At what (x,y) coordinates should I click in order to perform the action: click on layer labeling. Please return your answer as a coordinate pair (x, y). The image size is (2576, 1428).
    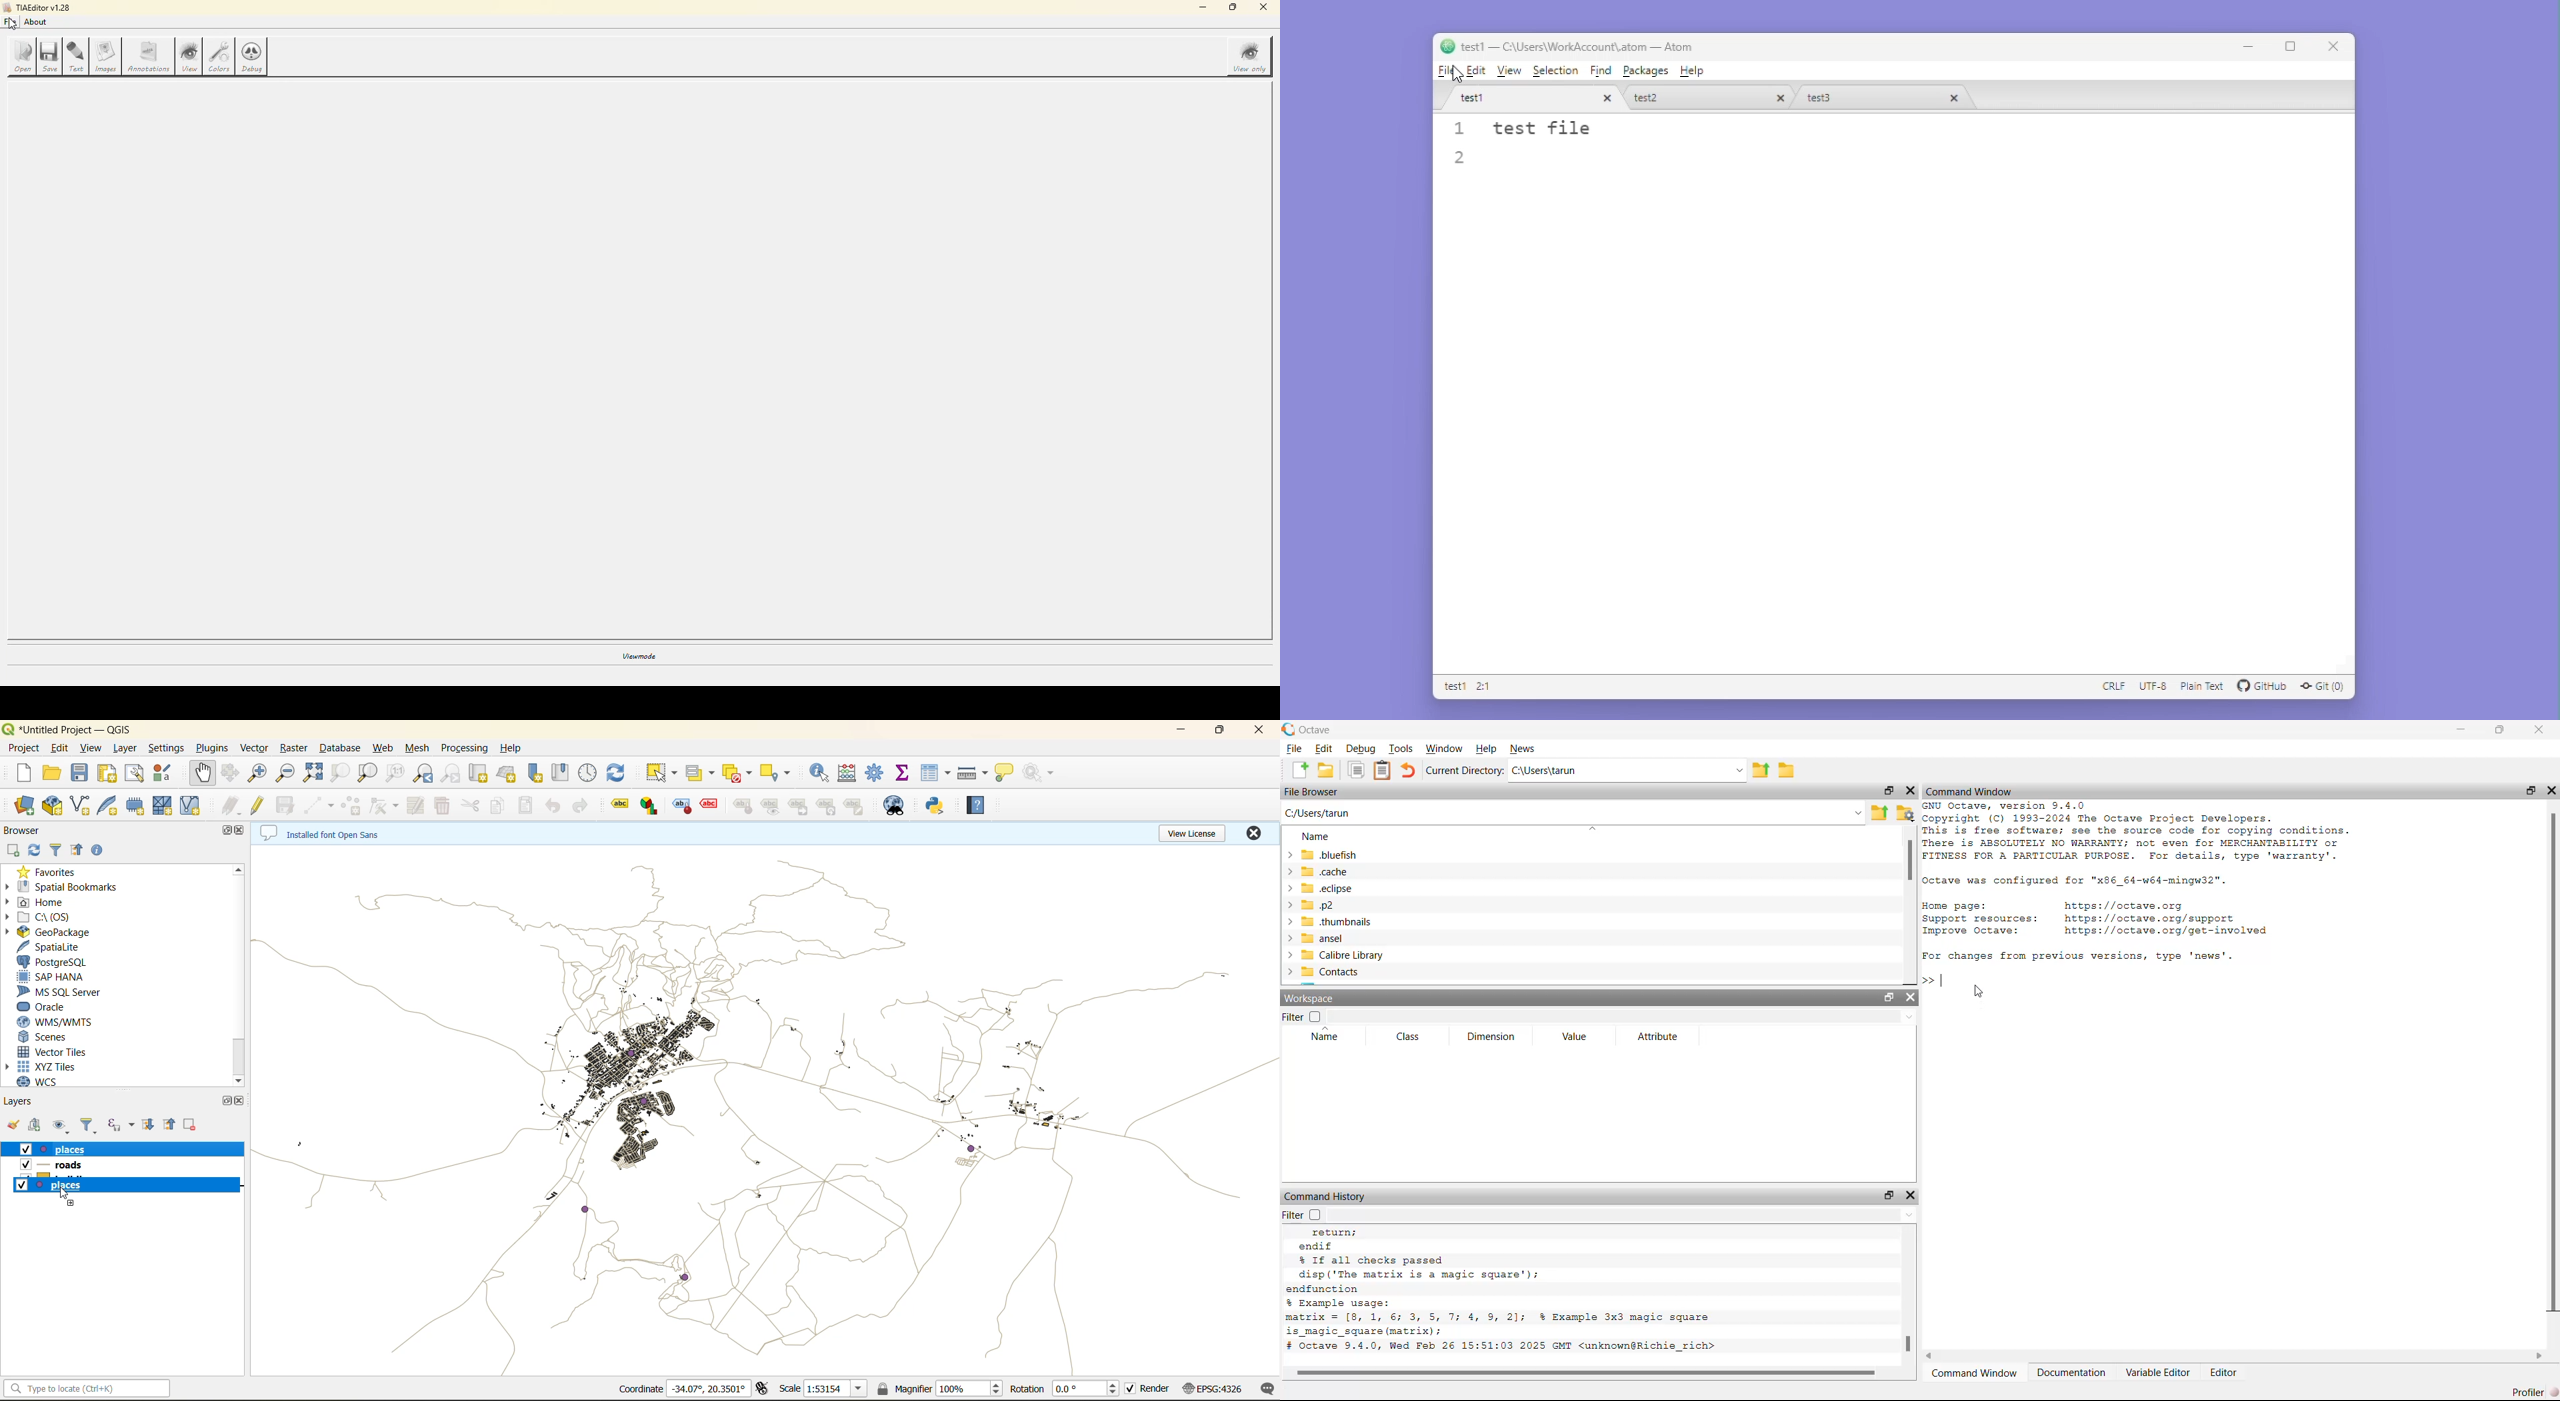
    Looking at the image, I should click on (618, 806).